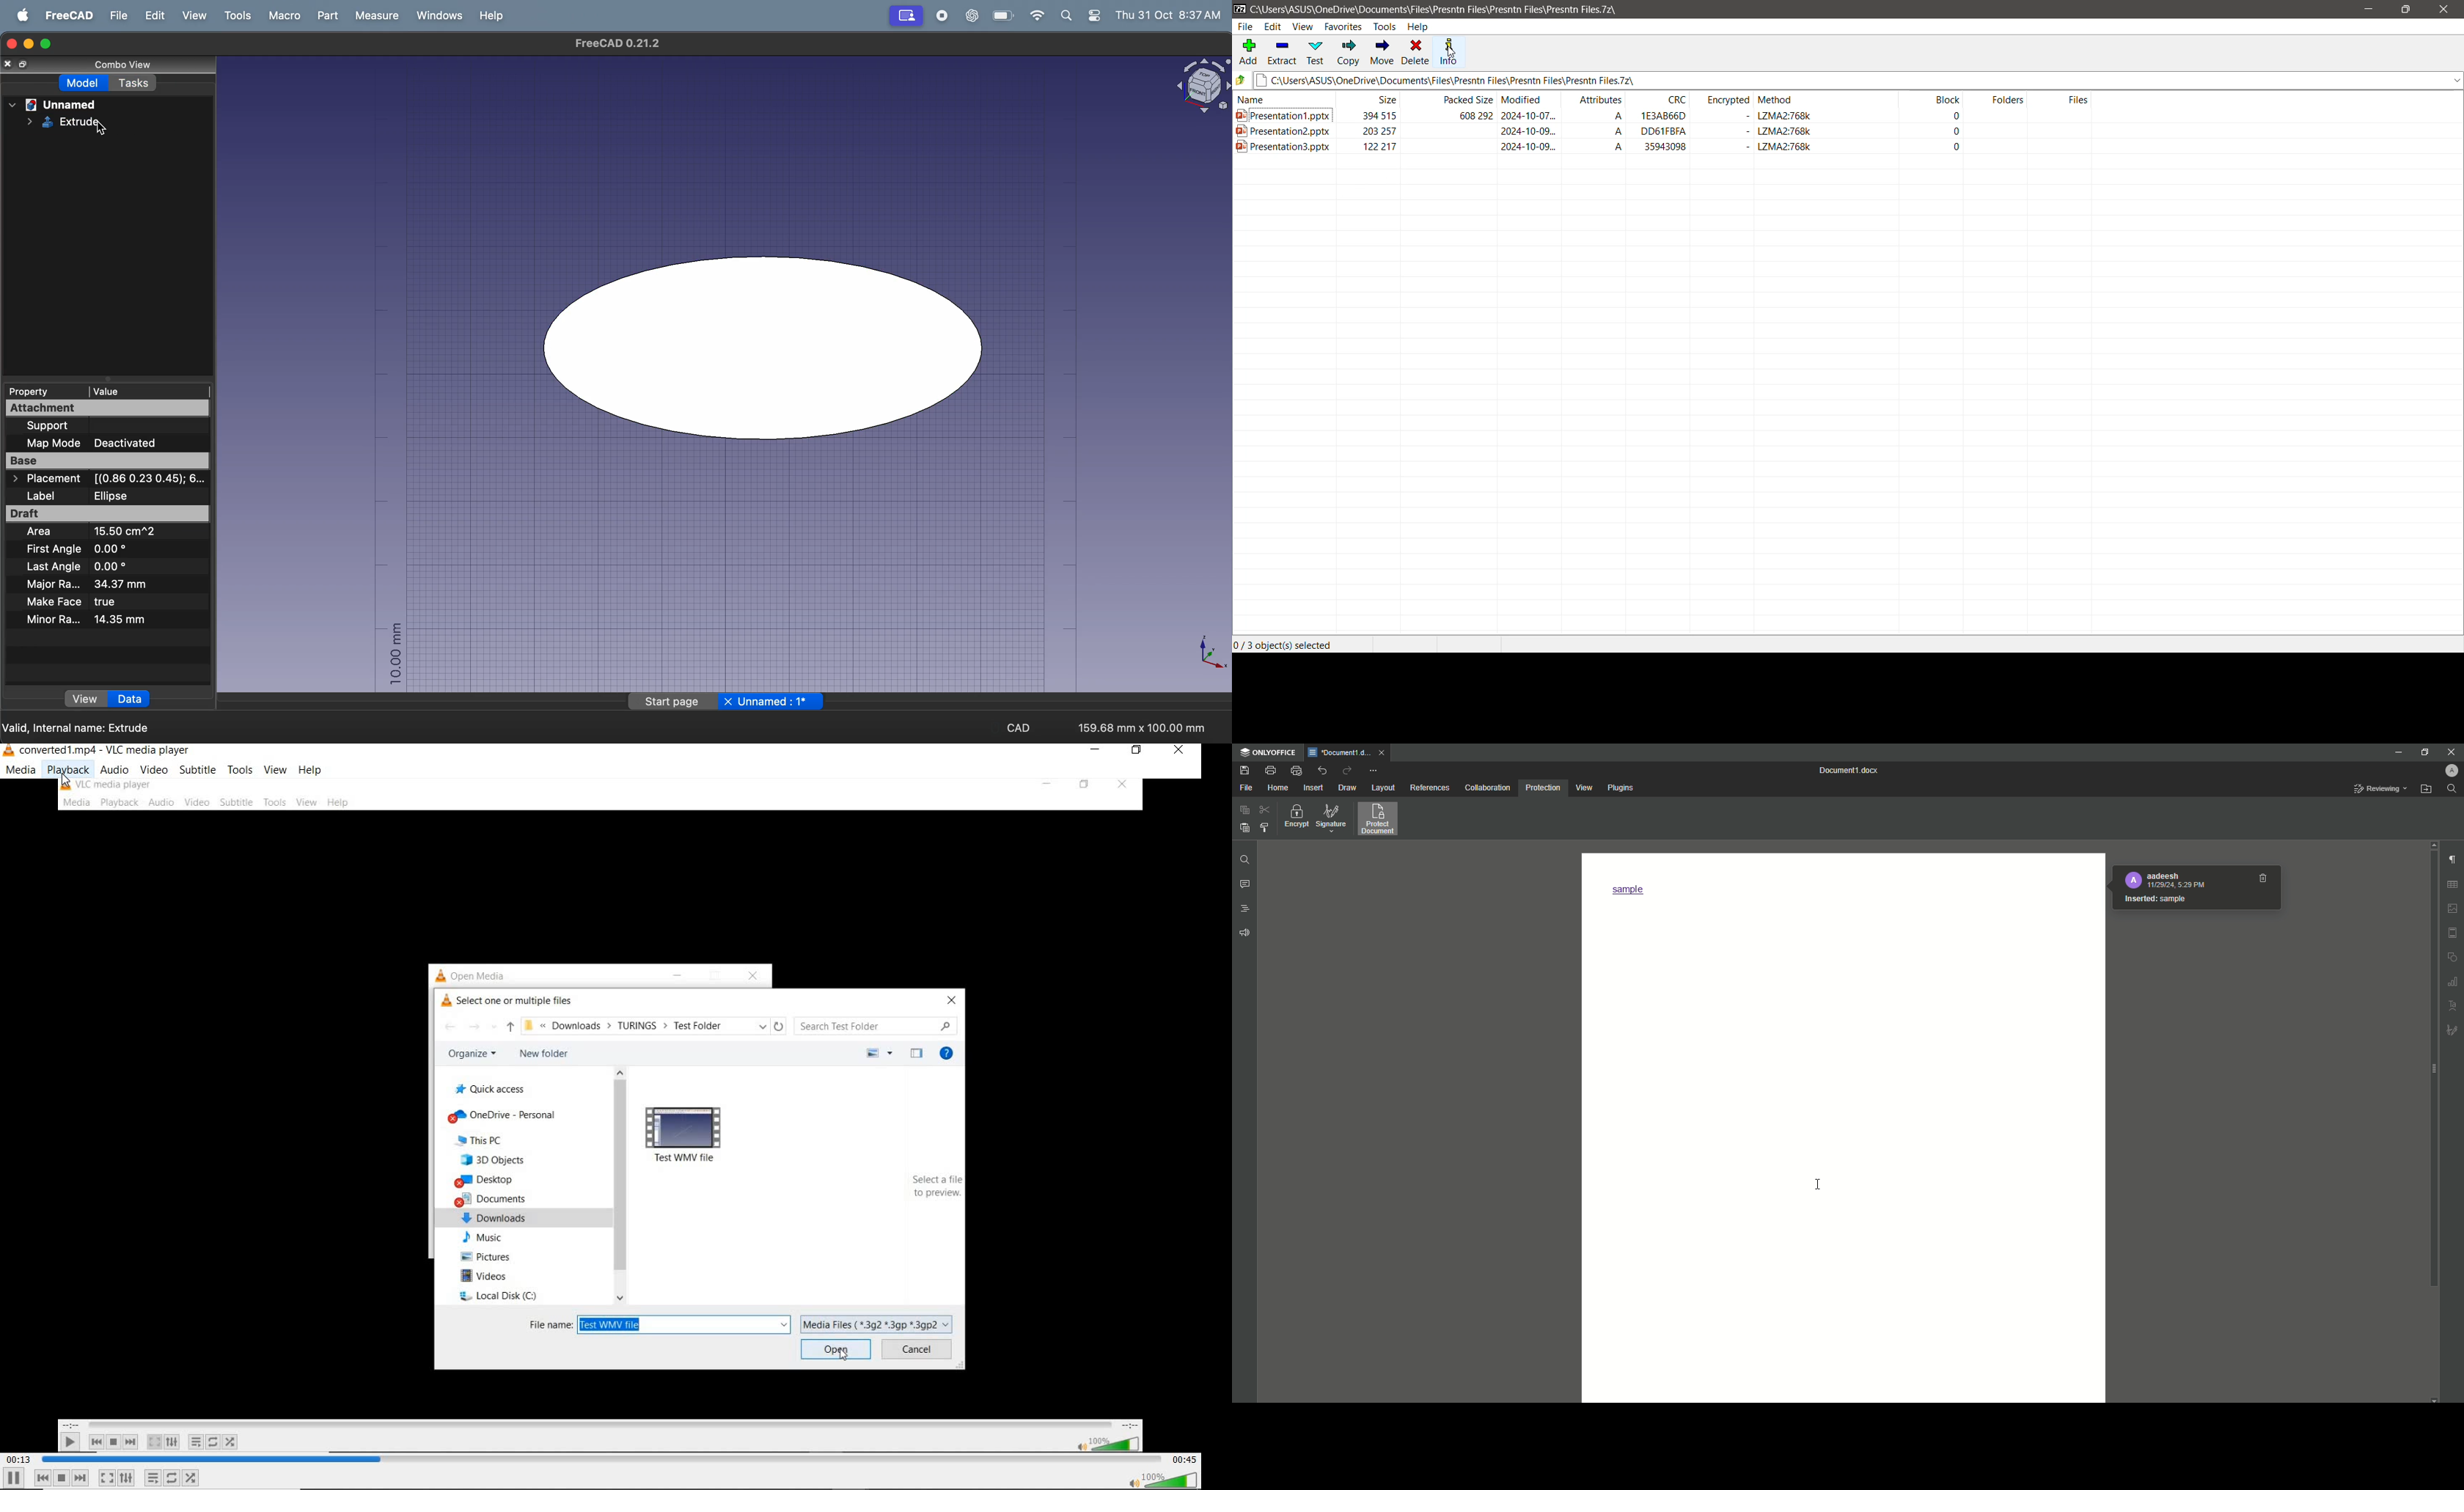  What do you see at coordinates (2453, 933) in the screenshot?
I see `Header/Footer settings` at bounding box center [2453, 933].